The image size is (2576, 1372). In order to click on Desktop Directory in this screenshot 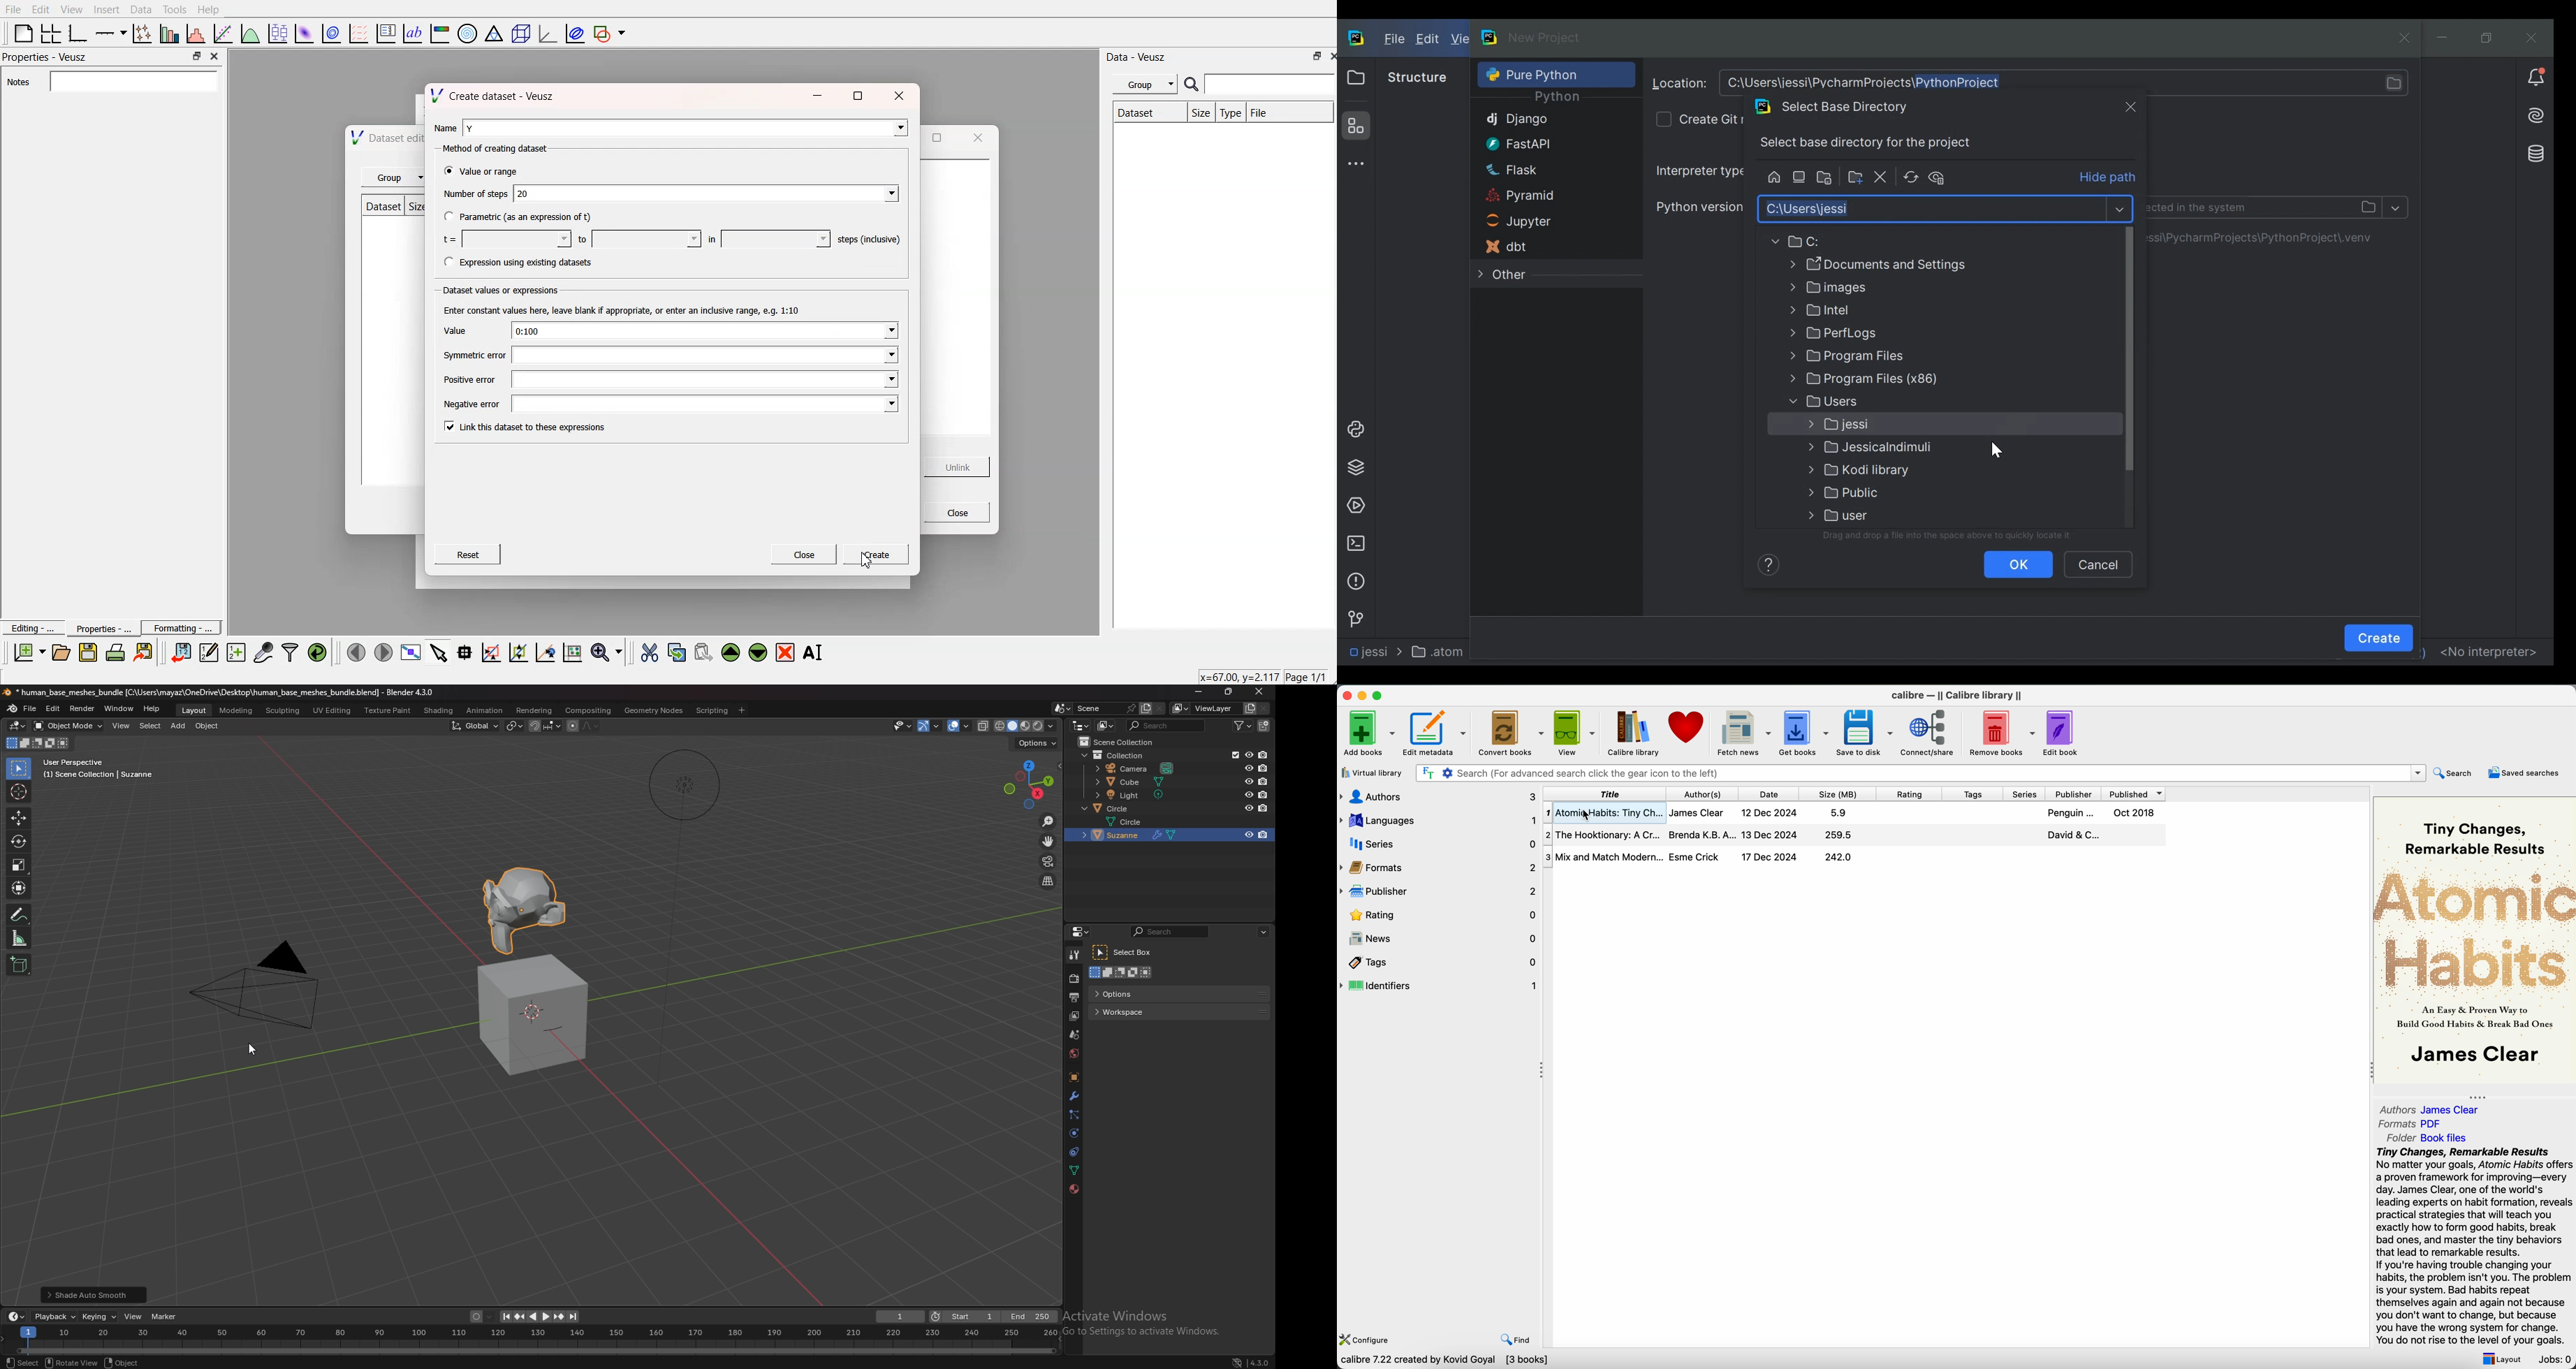, I will do `click(1800, 177)`.